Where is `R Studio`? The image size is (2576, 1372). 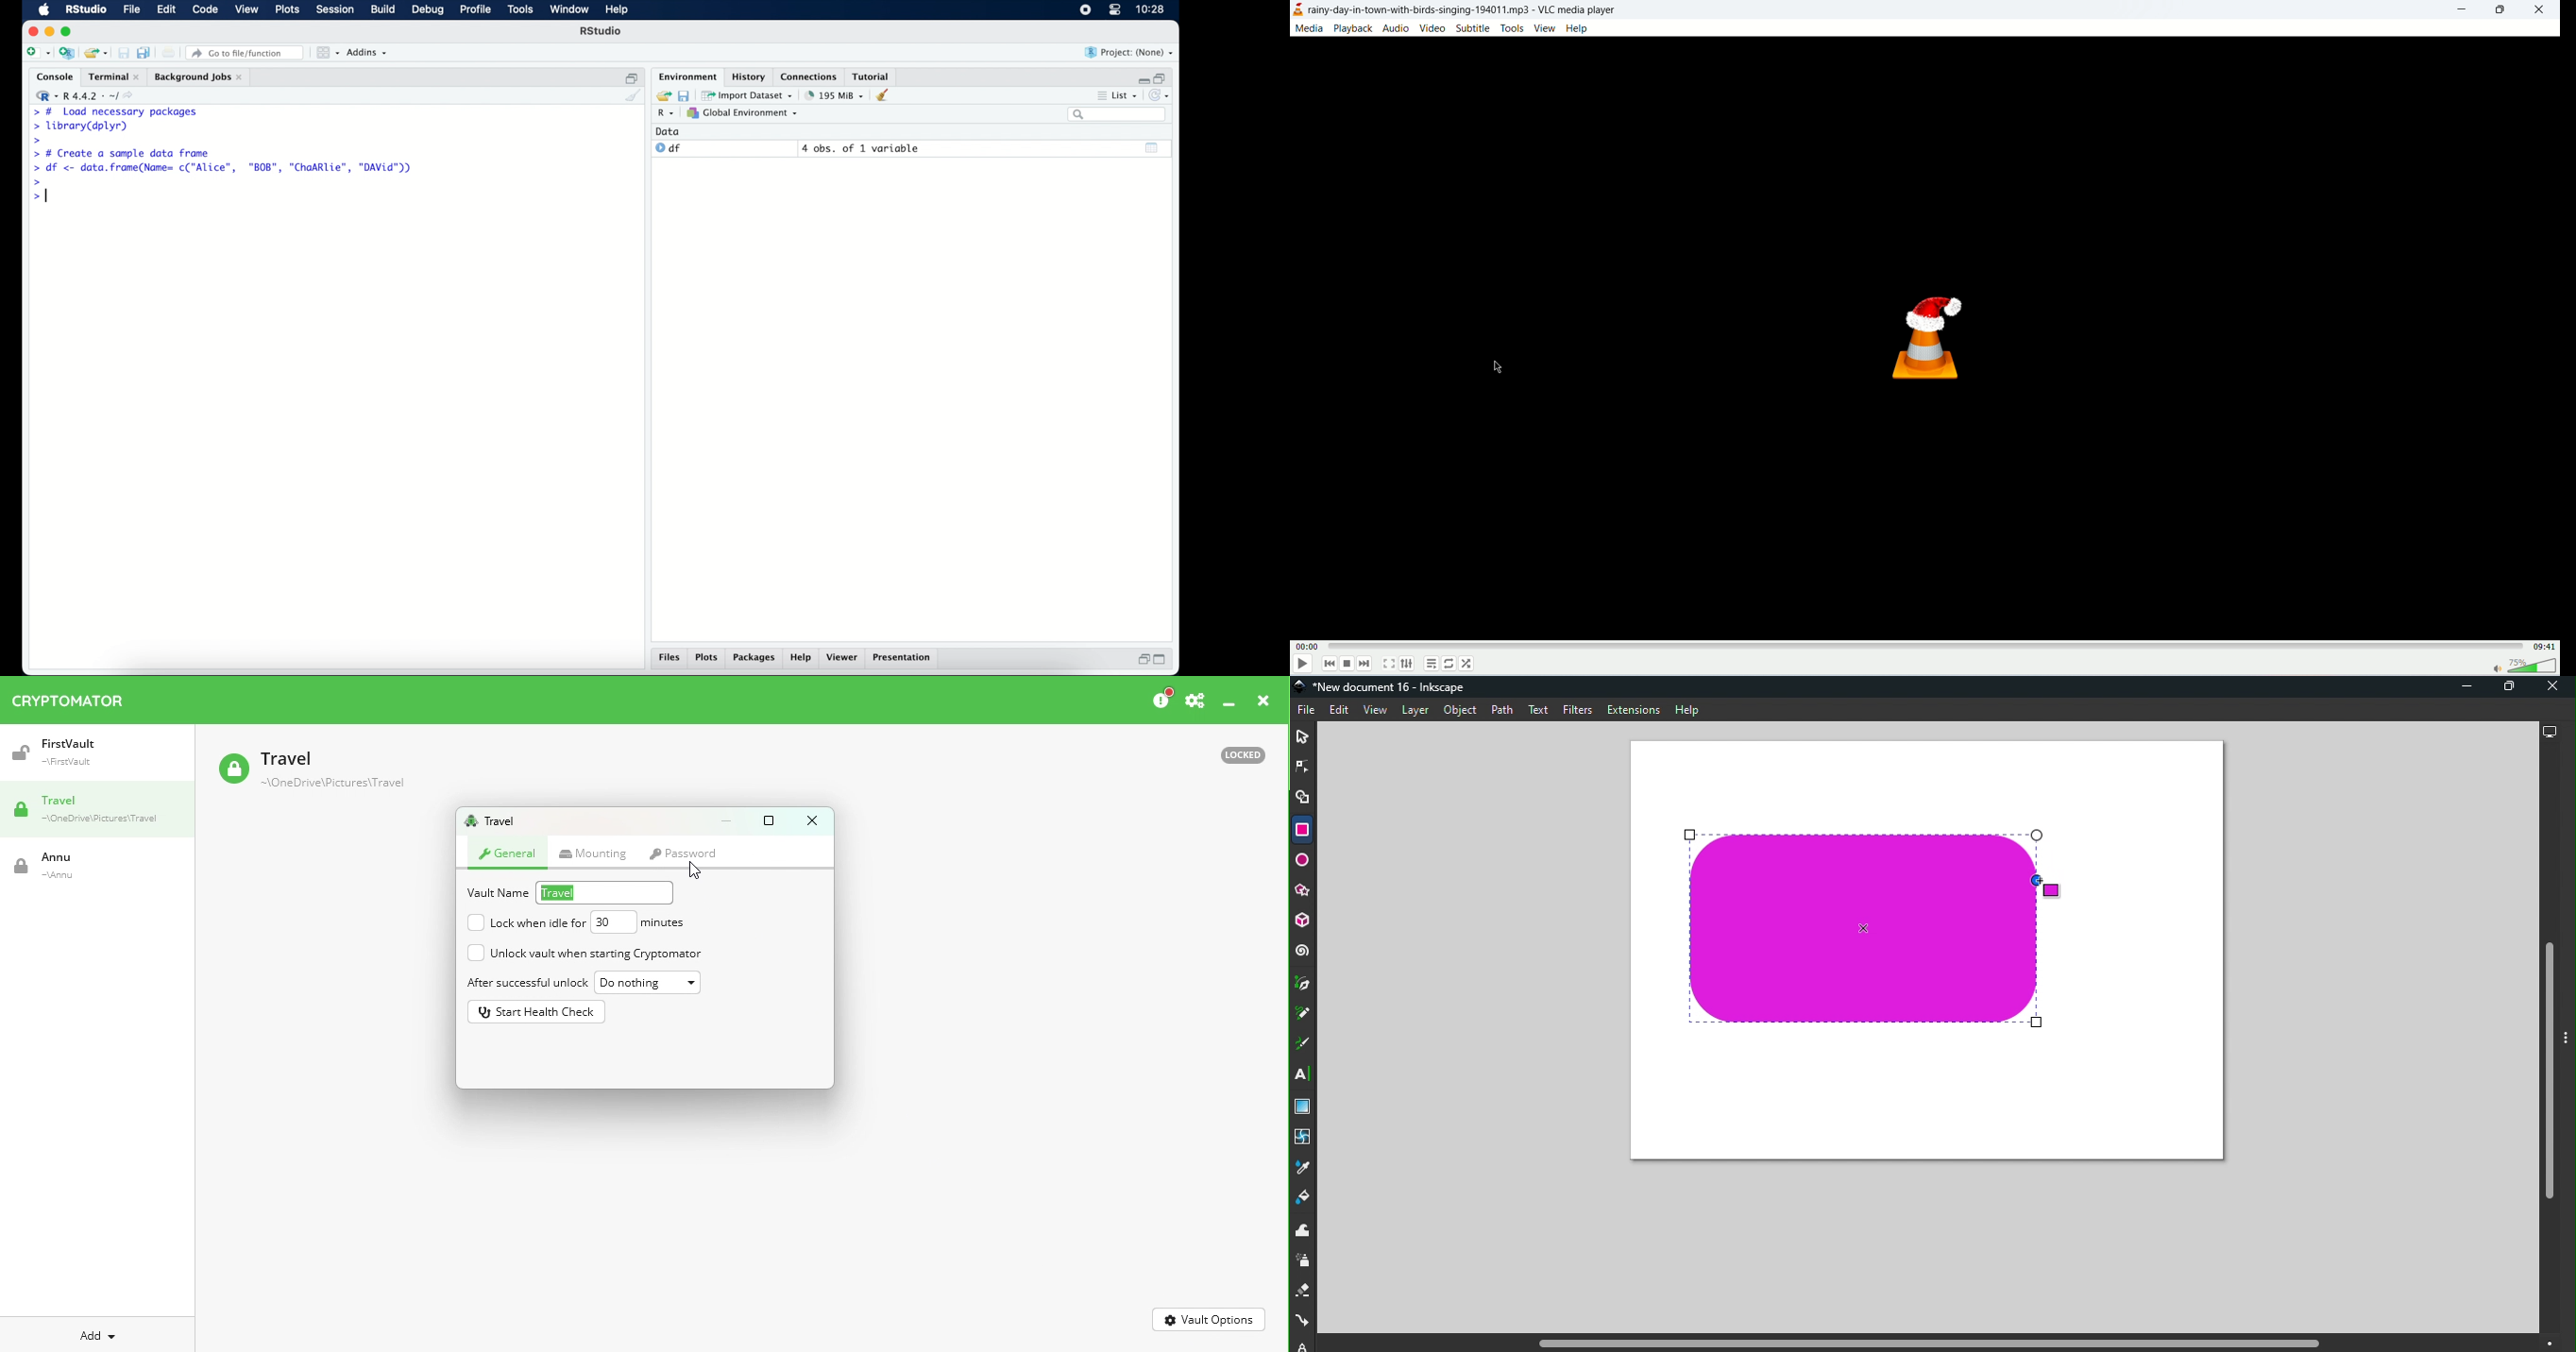
R Studio is located at coordinates (86, 10).